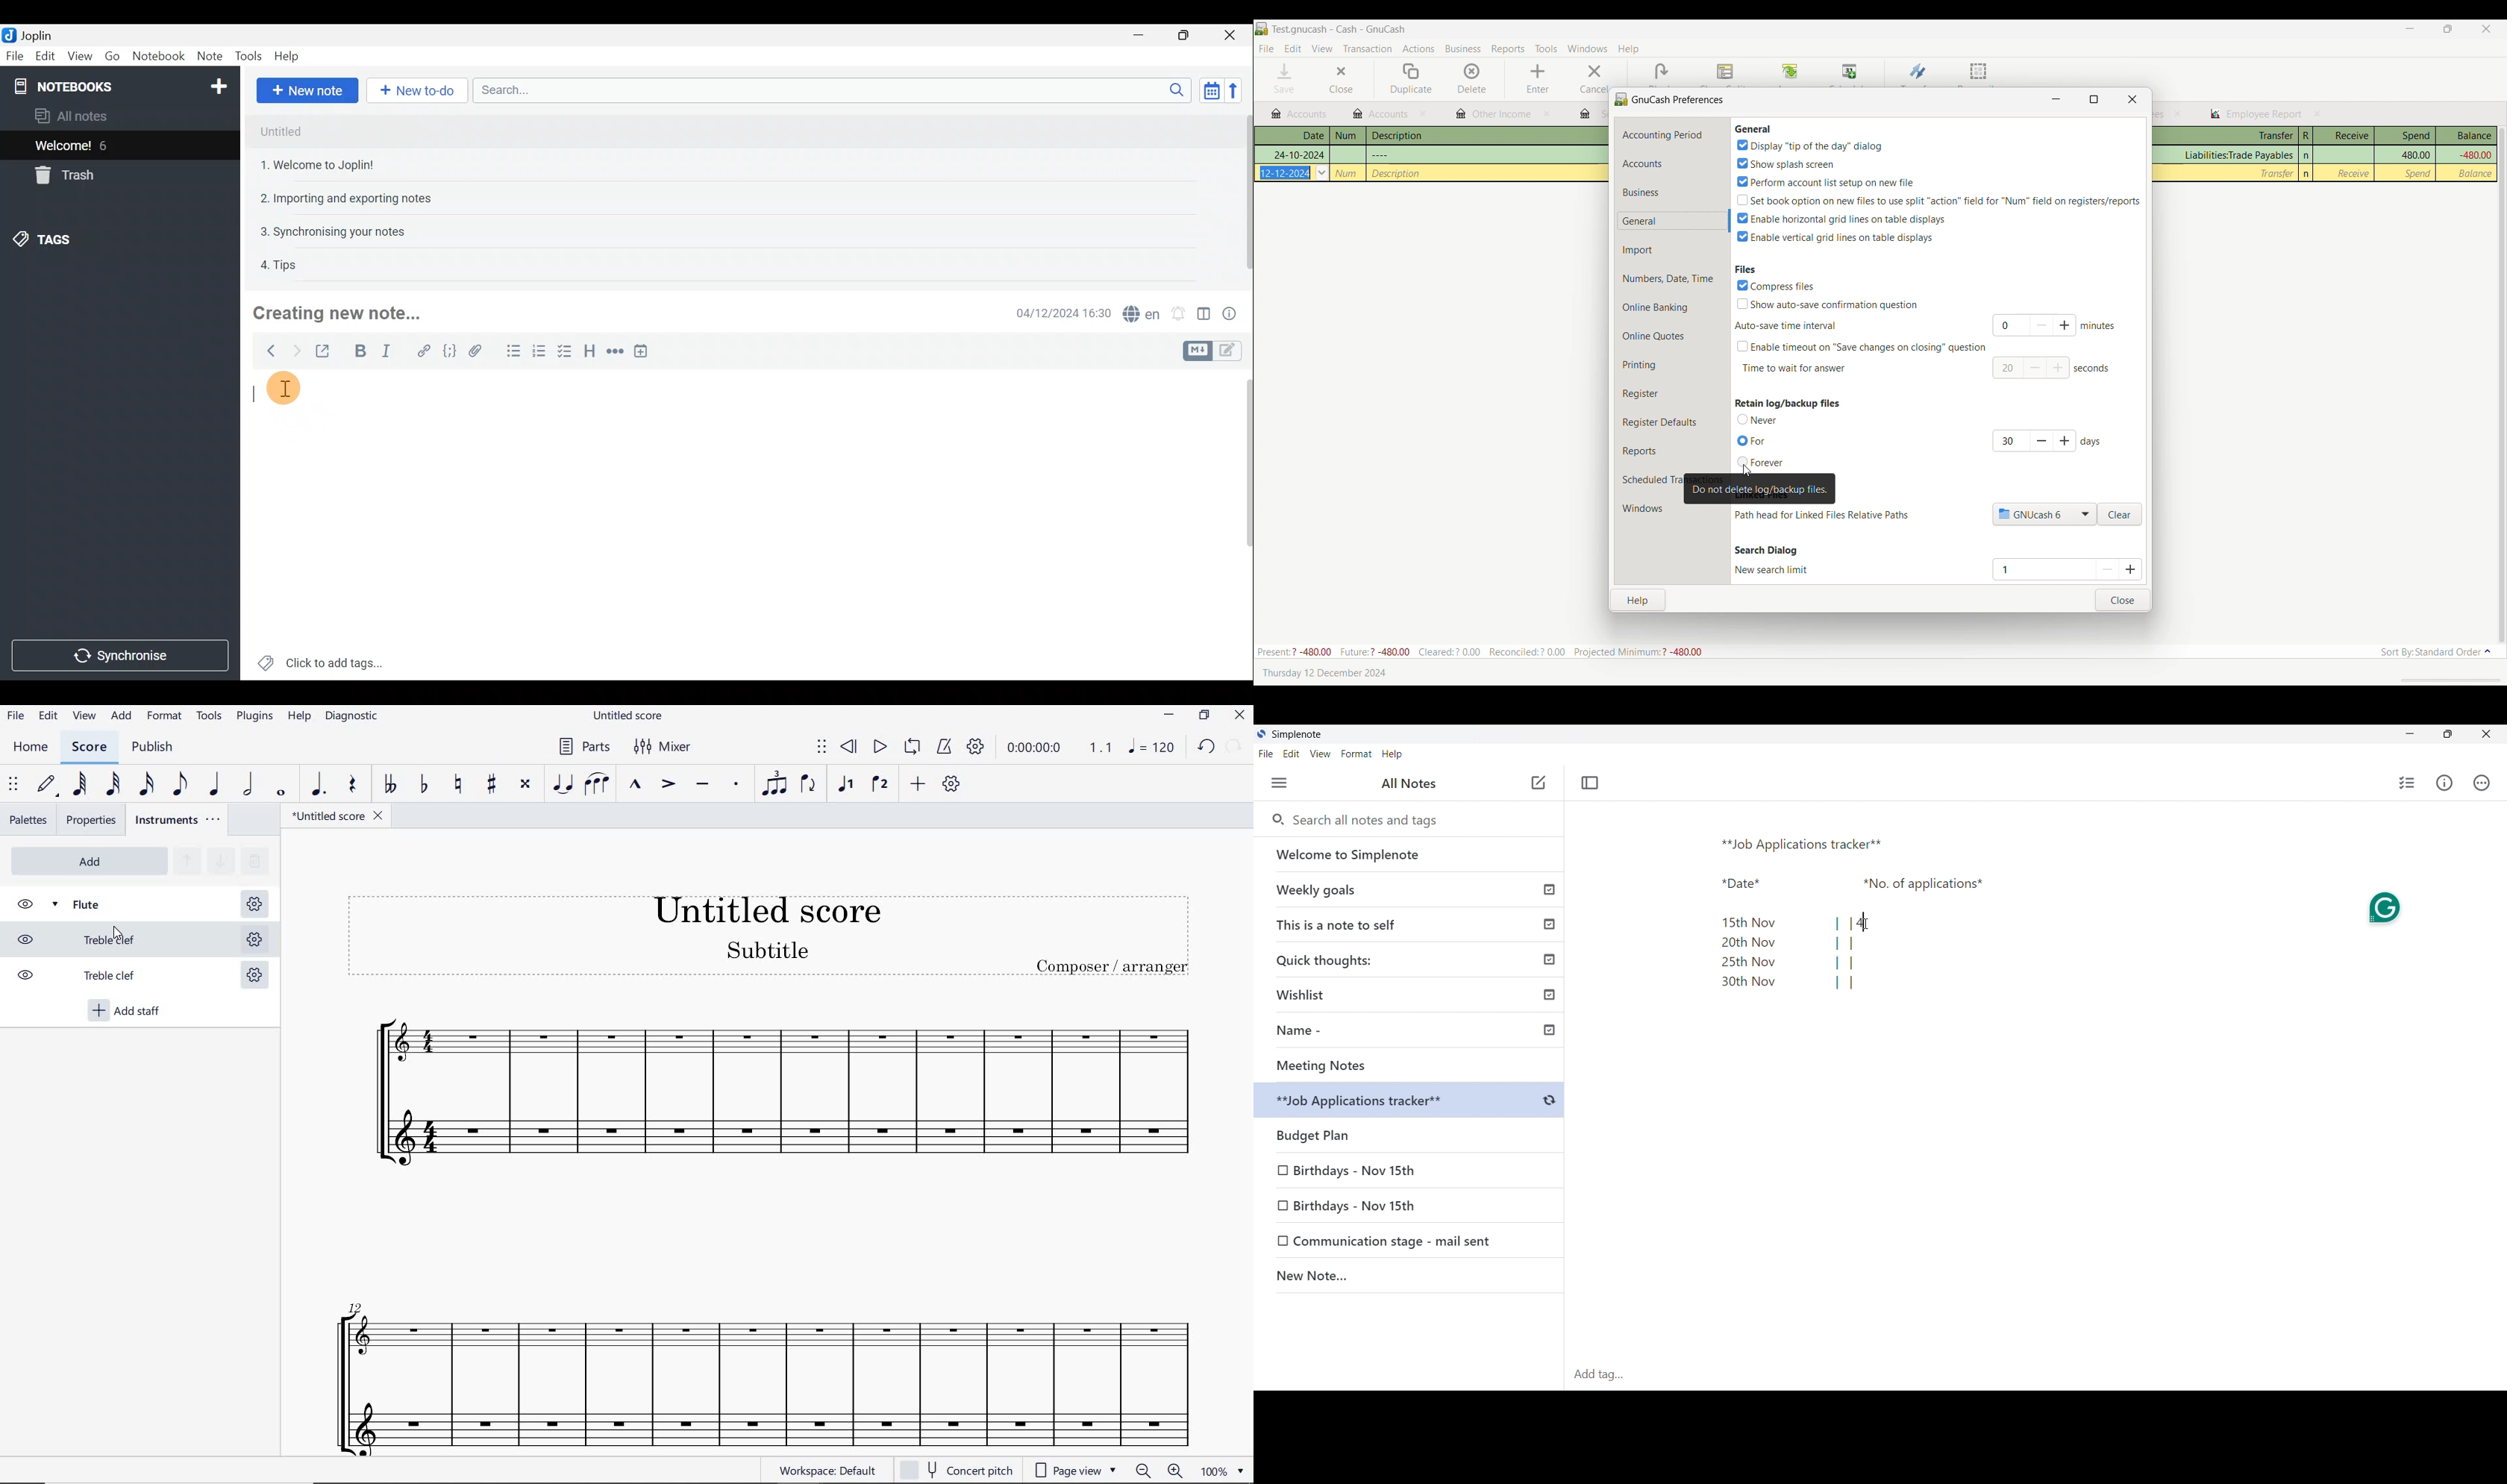 The image size is (2520, 1484). What do you see at coordinates (1761, 462) in the screenshot?
I see `Forever ` at bounding box center [1761, 462].